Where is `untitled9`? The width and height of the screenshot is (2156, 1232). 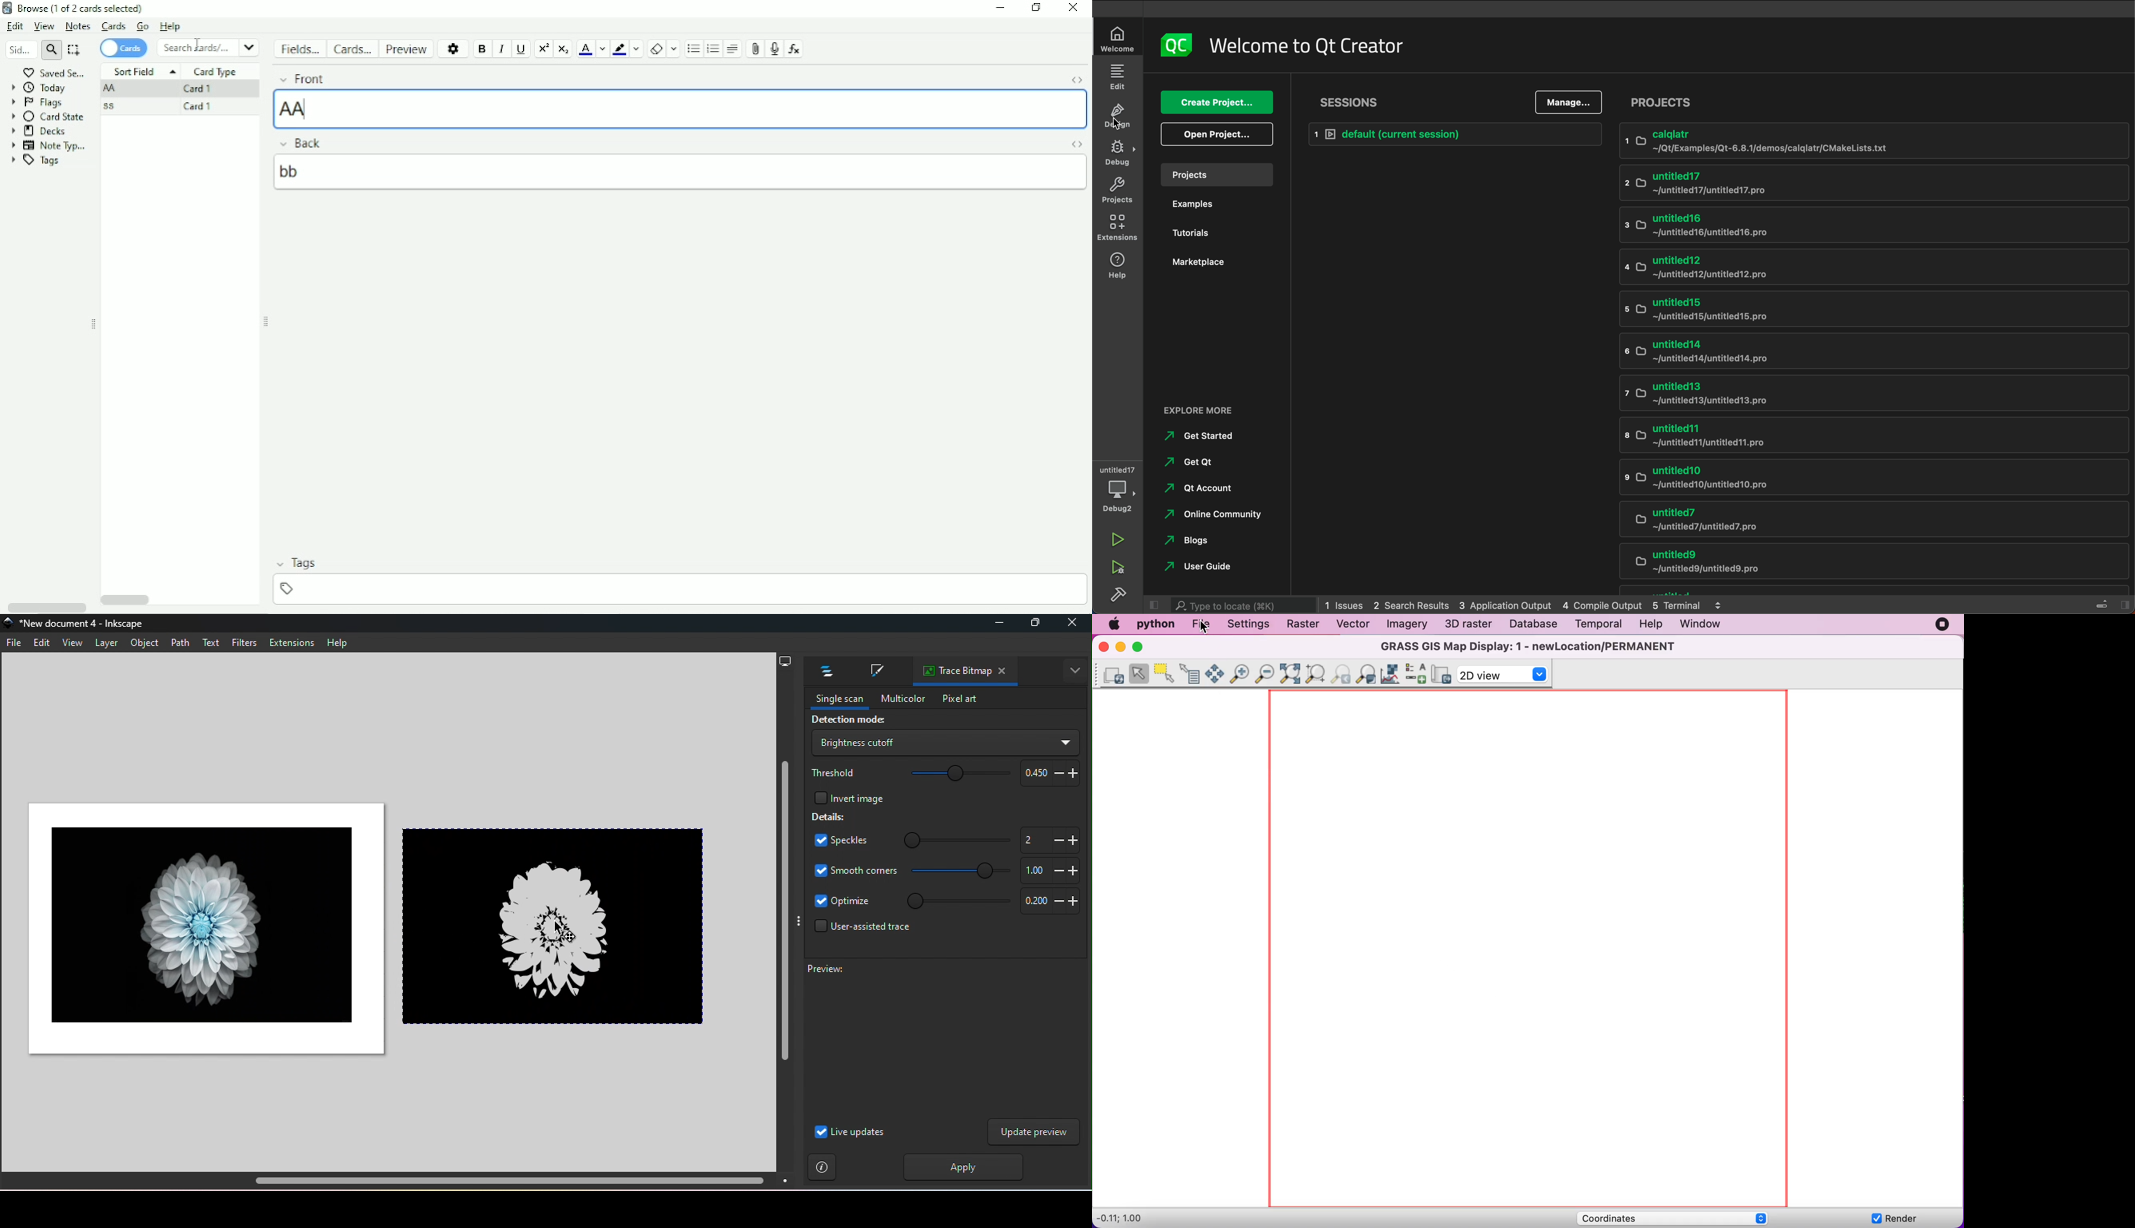
untitled9 is located at coordinates (1844, 562).